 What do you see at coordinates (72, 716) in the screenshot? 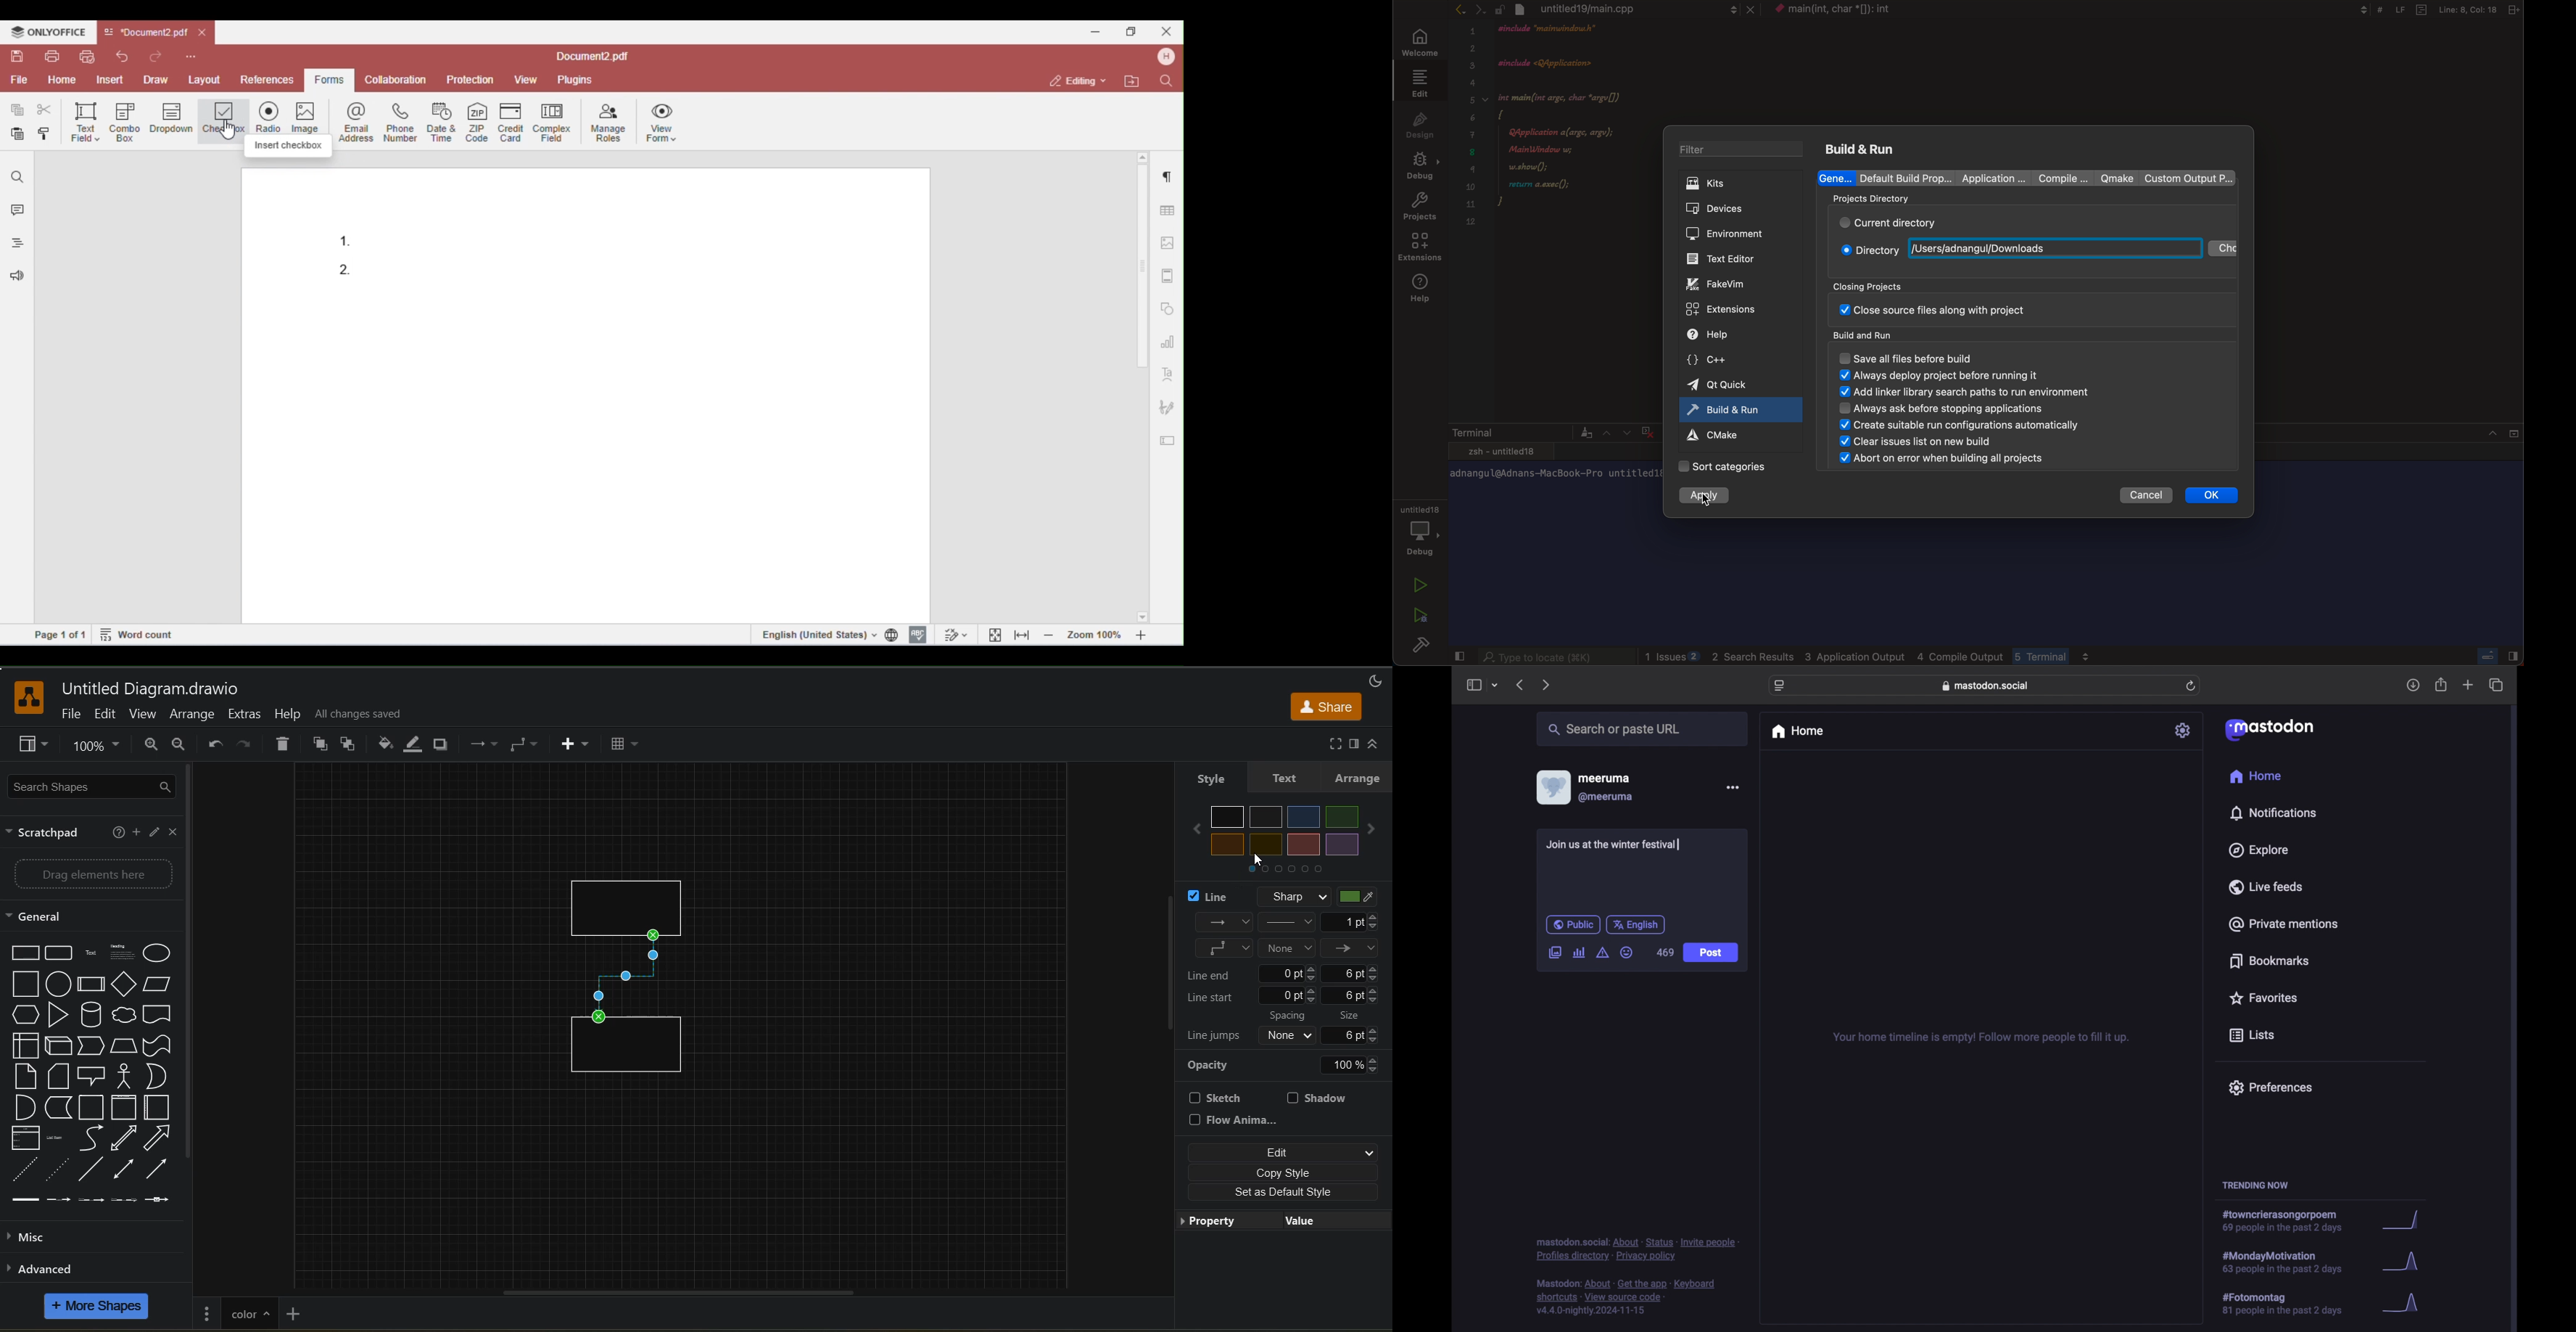
I see `file` at bounding box center [72, 716].